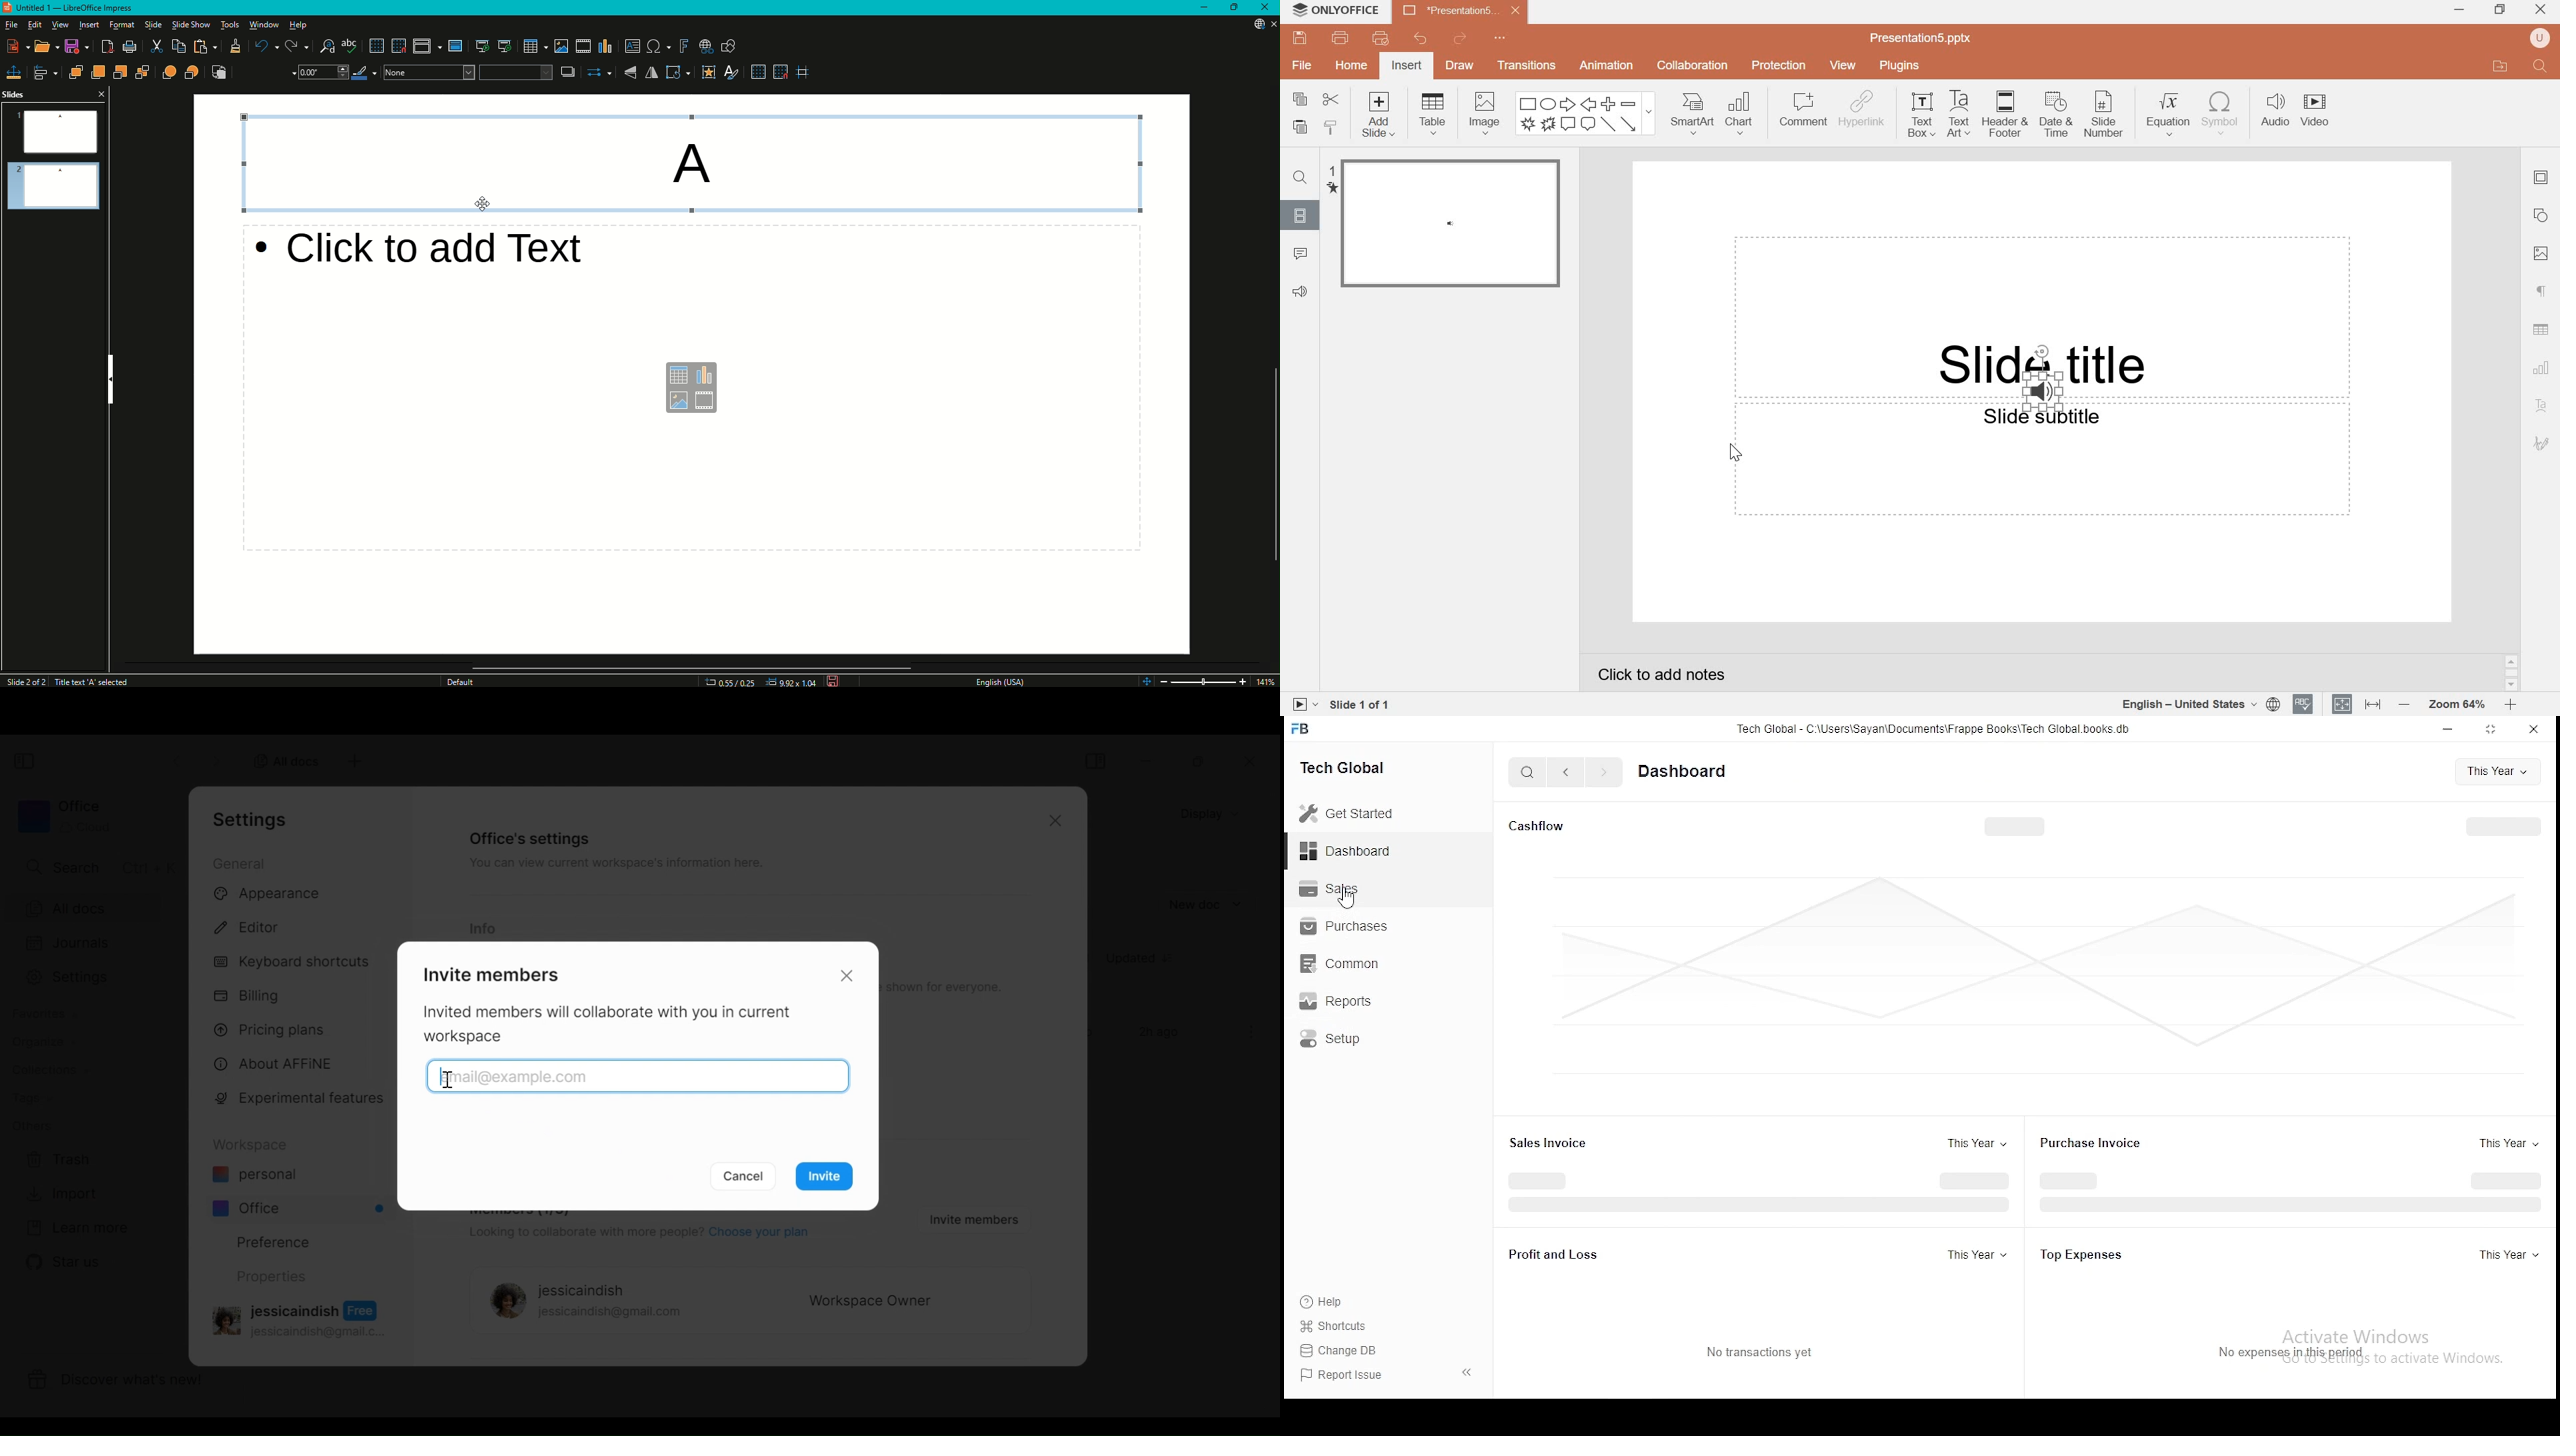  What do you see at coordinates (1743, 115) in the screenshot?
I see `Chart` at bounding box center [1743, 115].